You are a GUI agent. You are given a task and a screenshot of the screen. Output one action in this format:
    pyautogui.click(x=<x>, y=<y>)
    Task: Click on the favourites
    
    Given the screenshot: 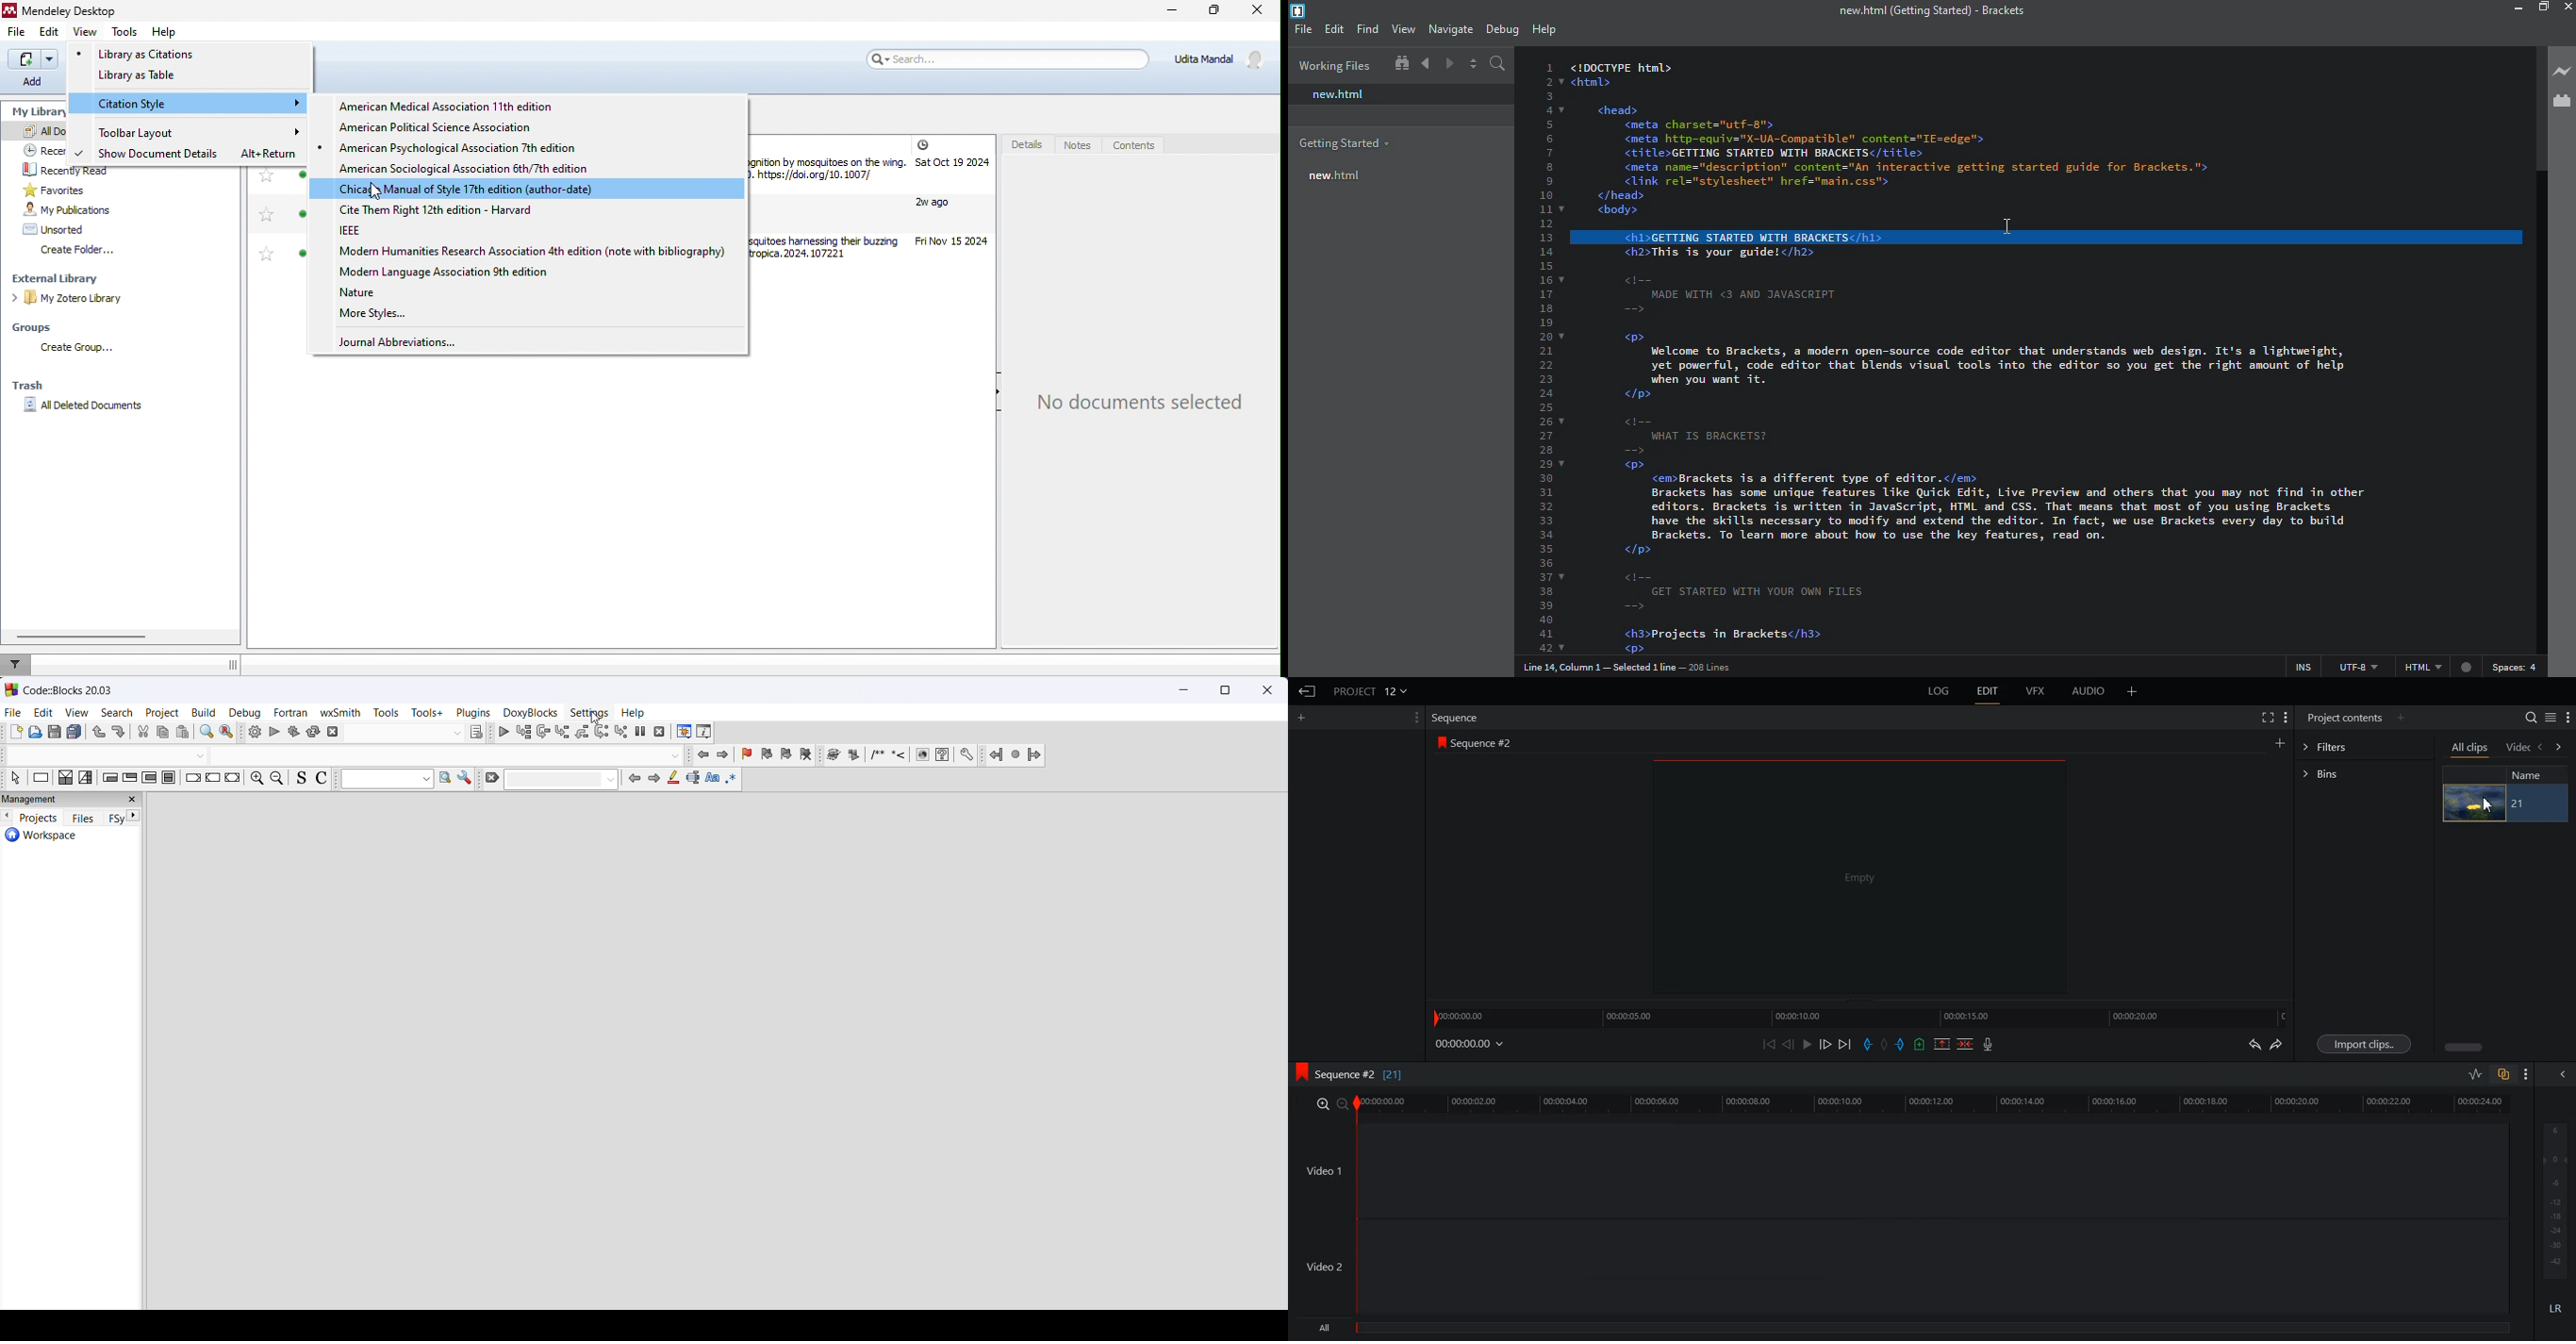 What is the action you would take?
    pyautogui.click(x=81, y=189)
    